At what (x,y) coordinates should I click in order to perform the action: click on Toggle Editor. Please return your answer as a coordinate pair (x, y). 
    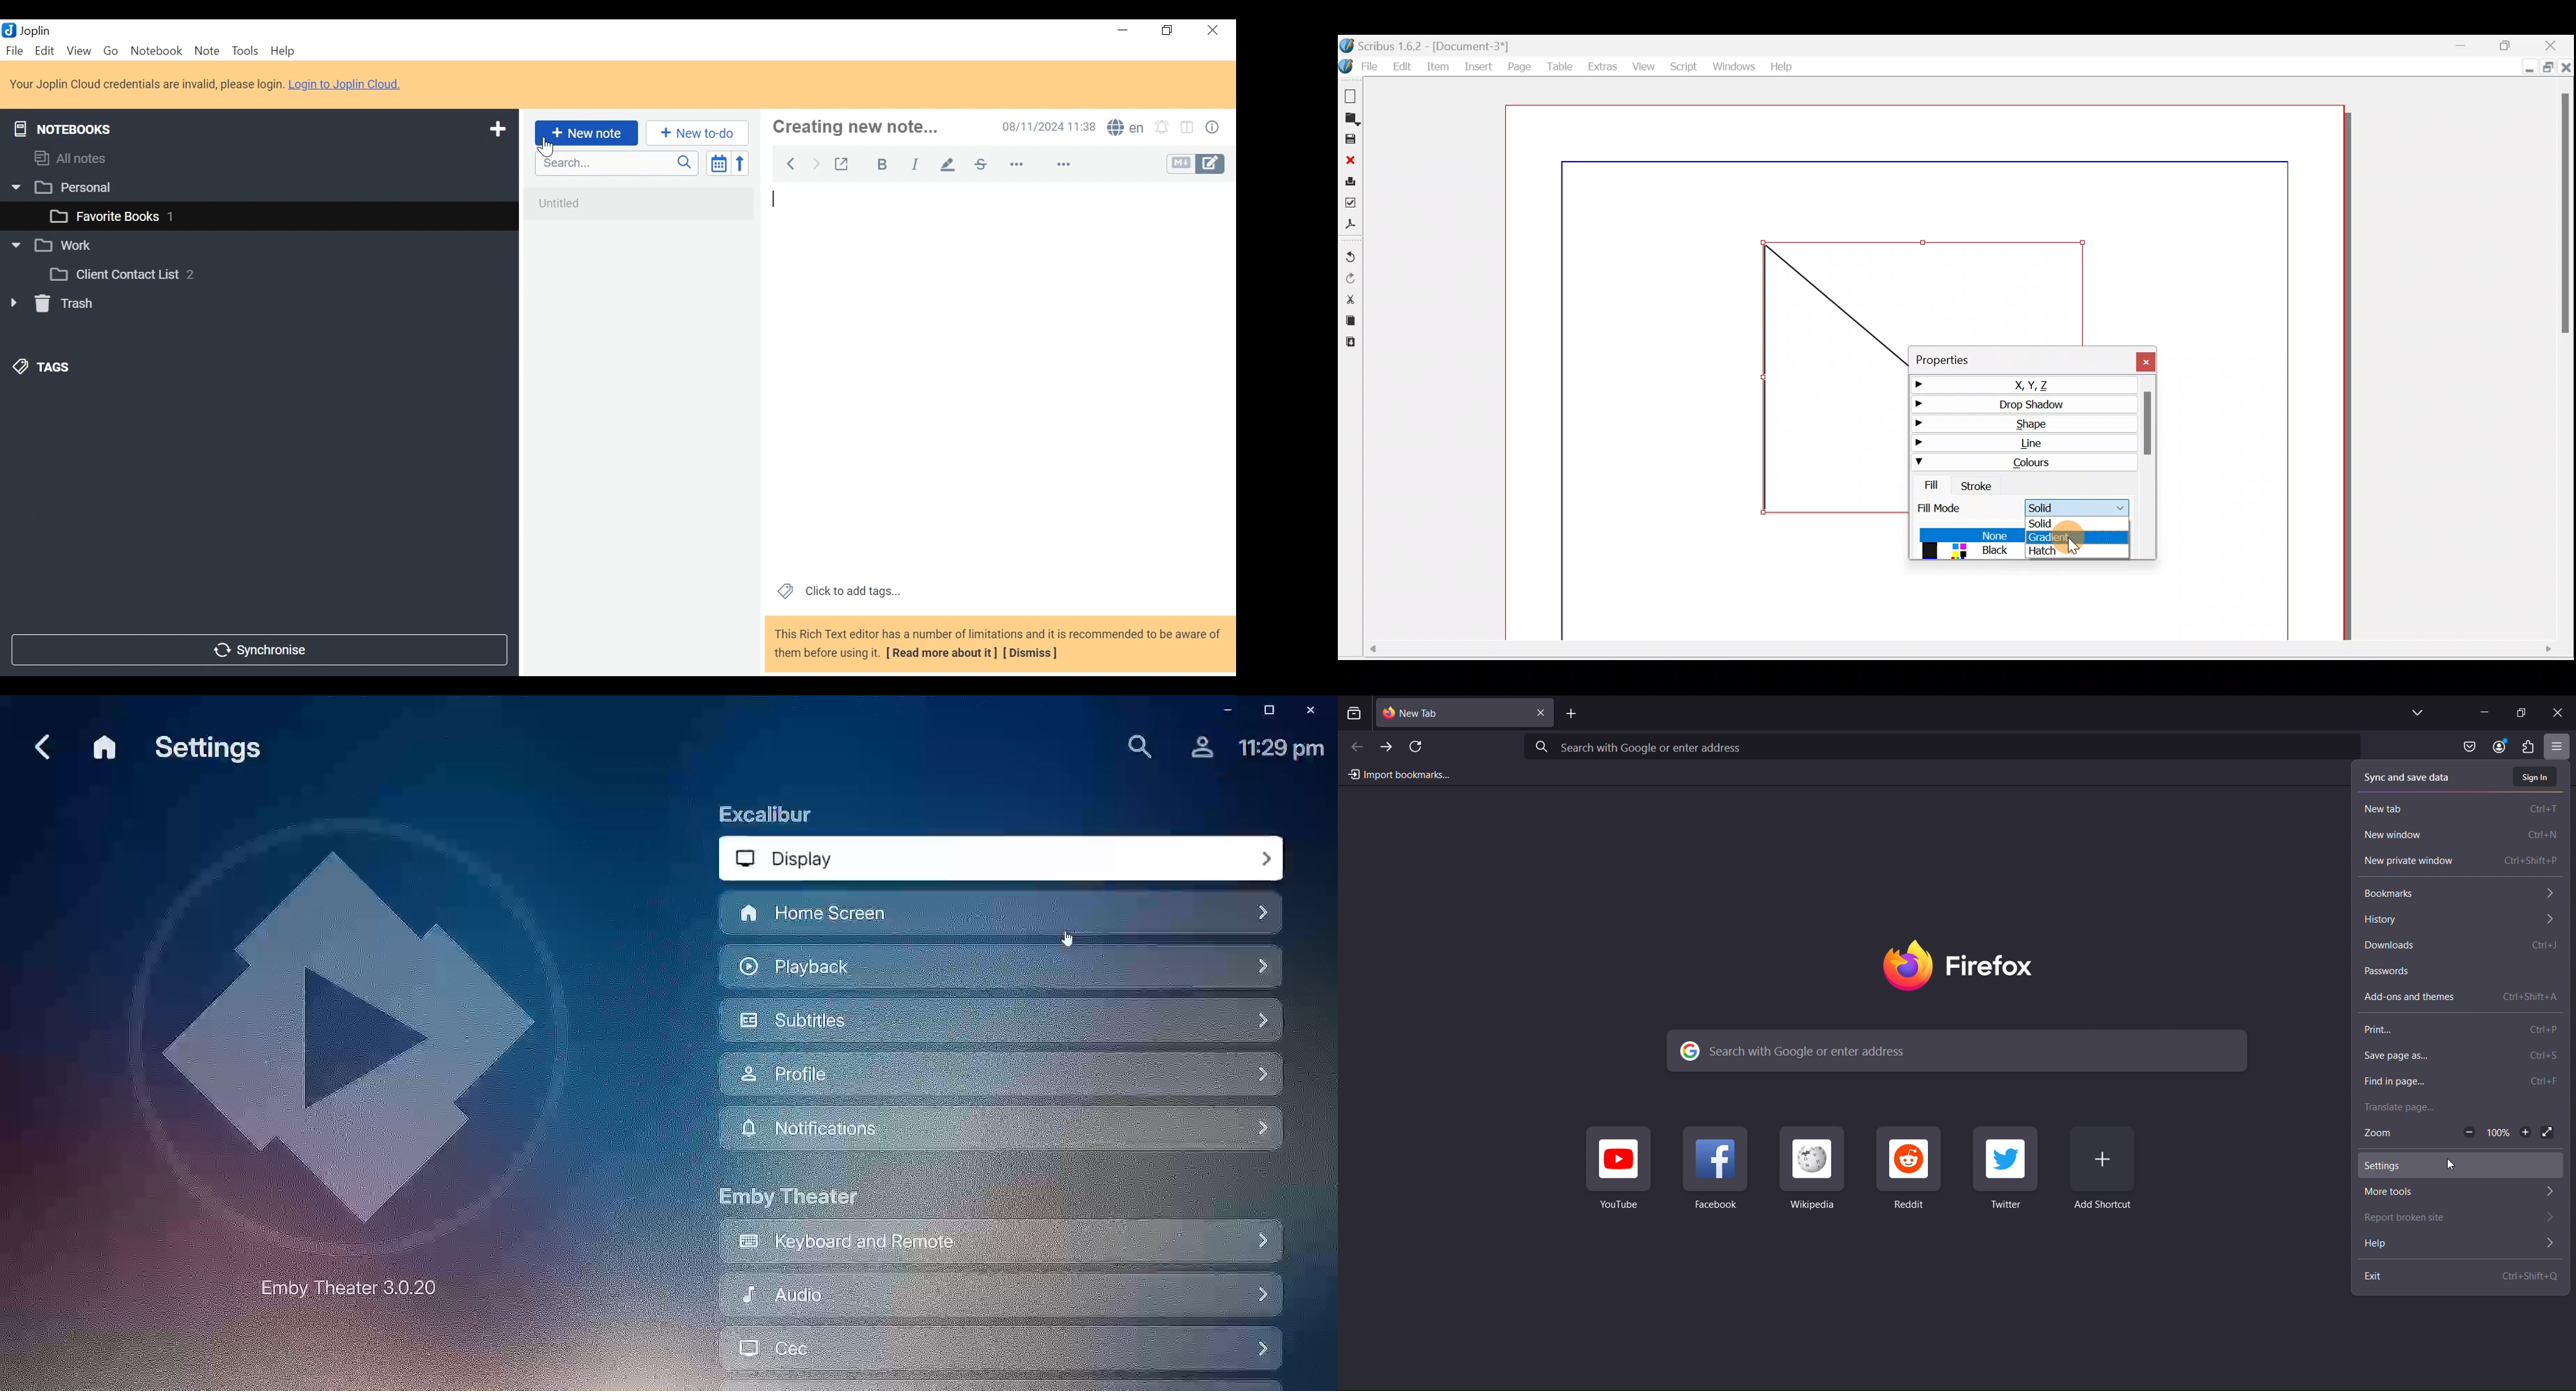
    Looking at the image, I should click on (1200, 164).